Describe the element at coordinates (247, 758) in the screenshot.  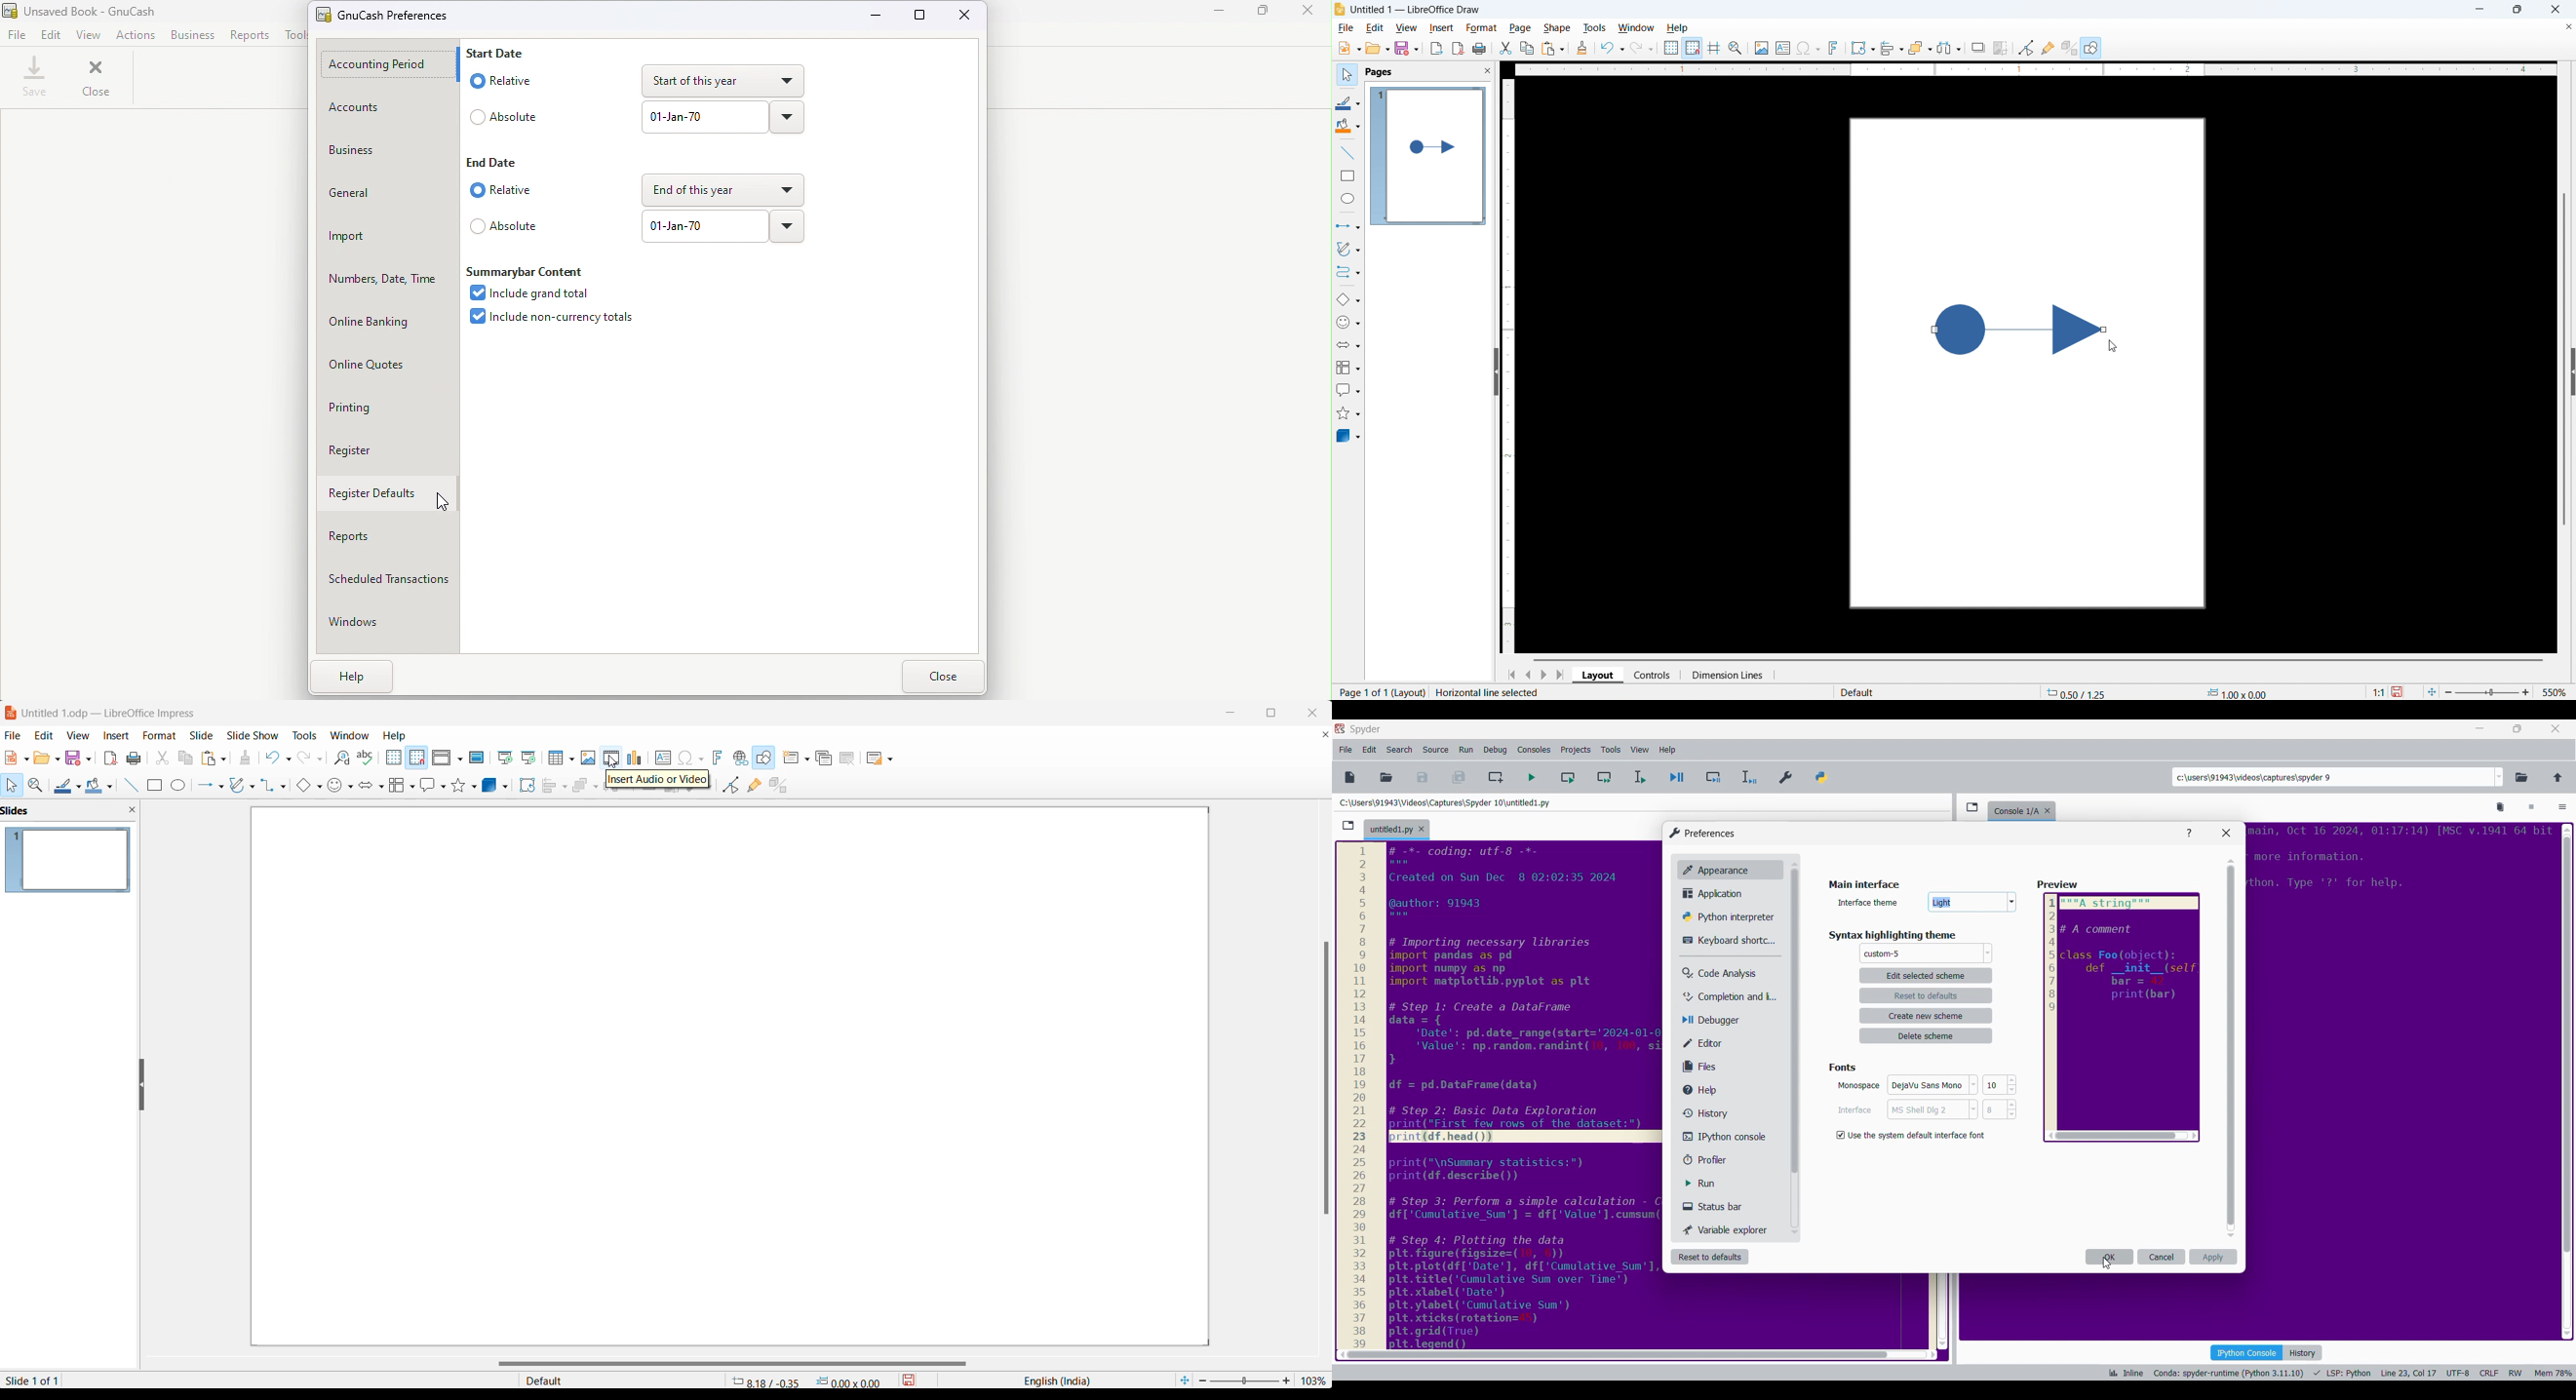
I see `clone formatting` at that location.